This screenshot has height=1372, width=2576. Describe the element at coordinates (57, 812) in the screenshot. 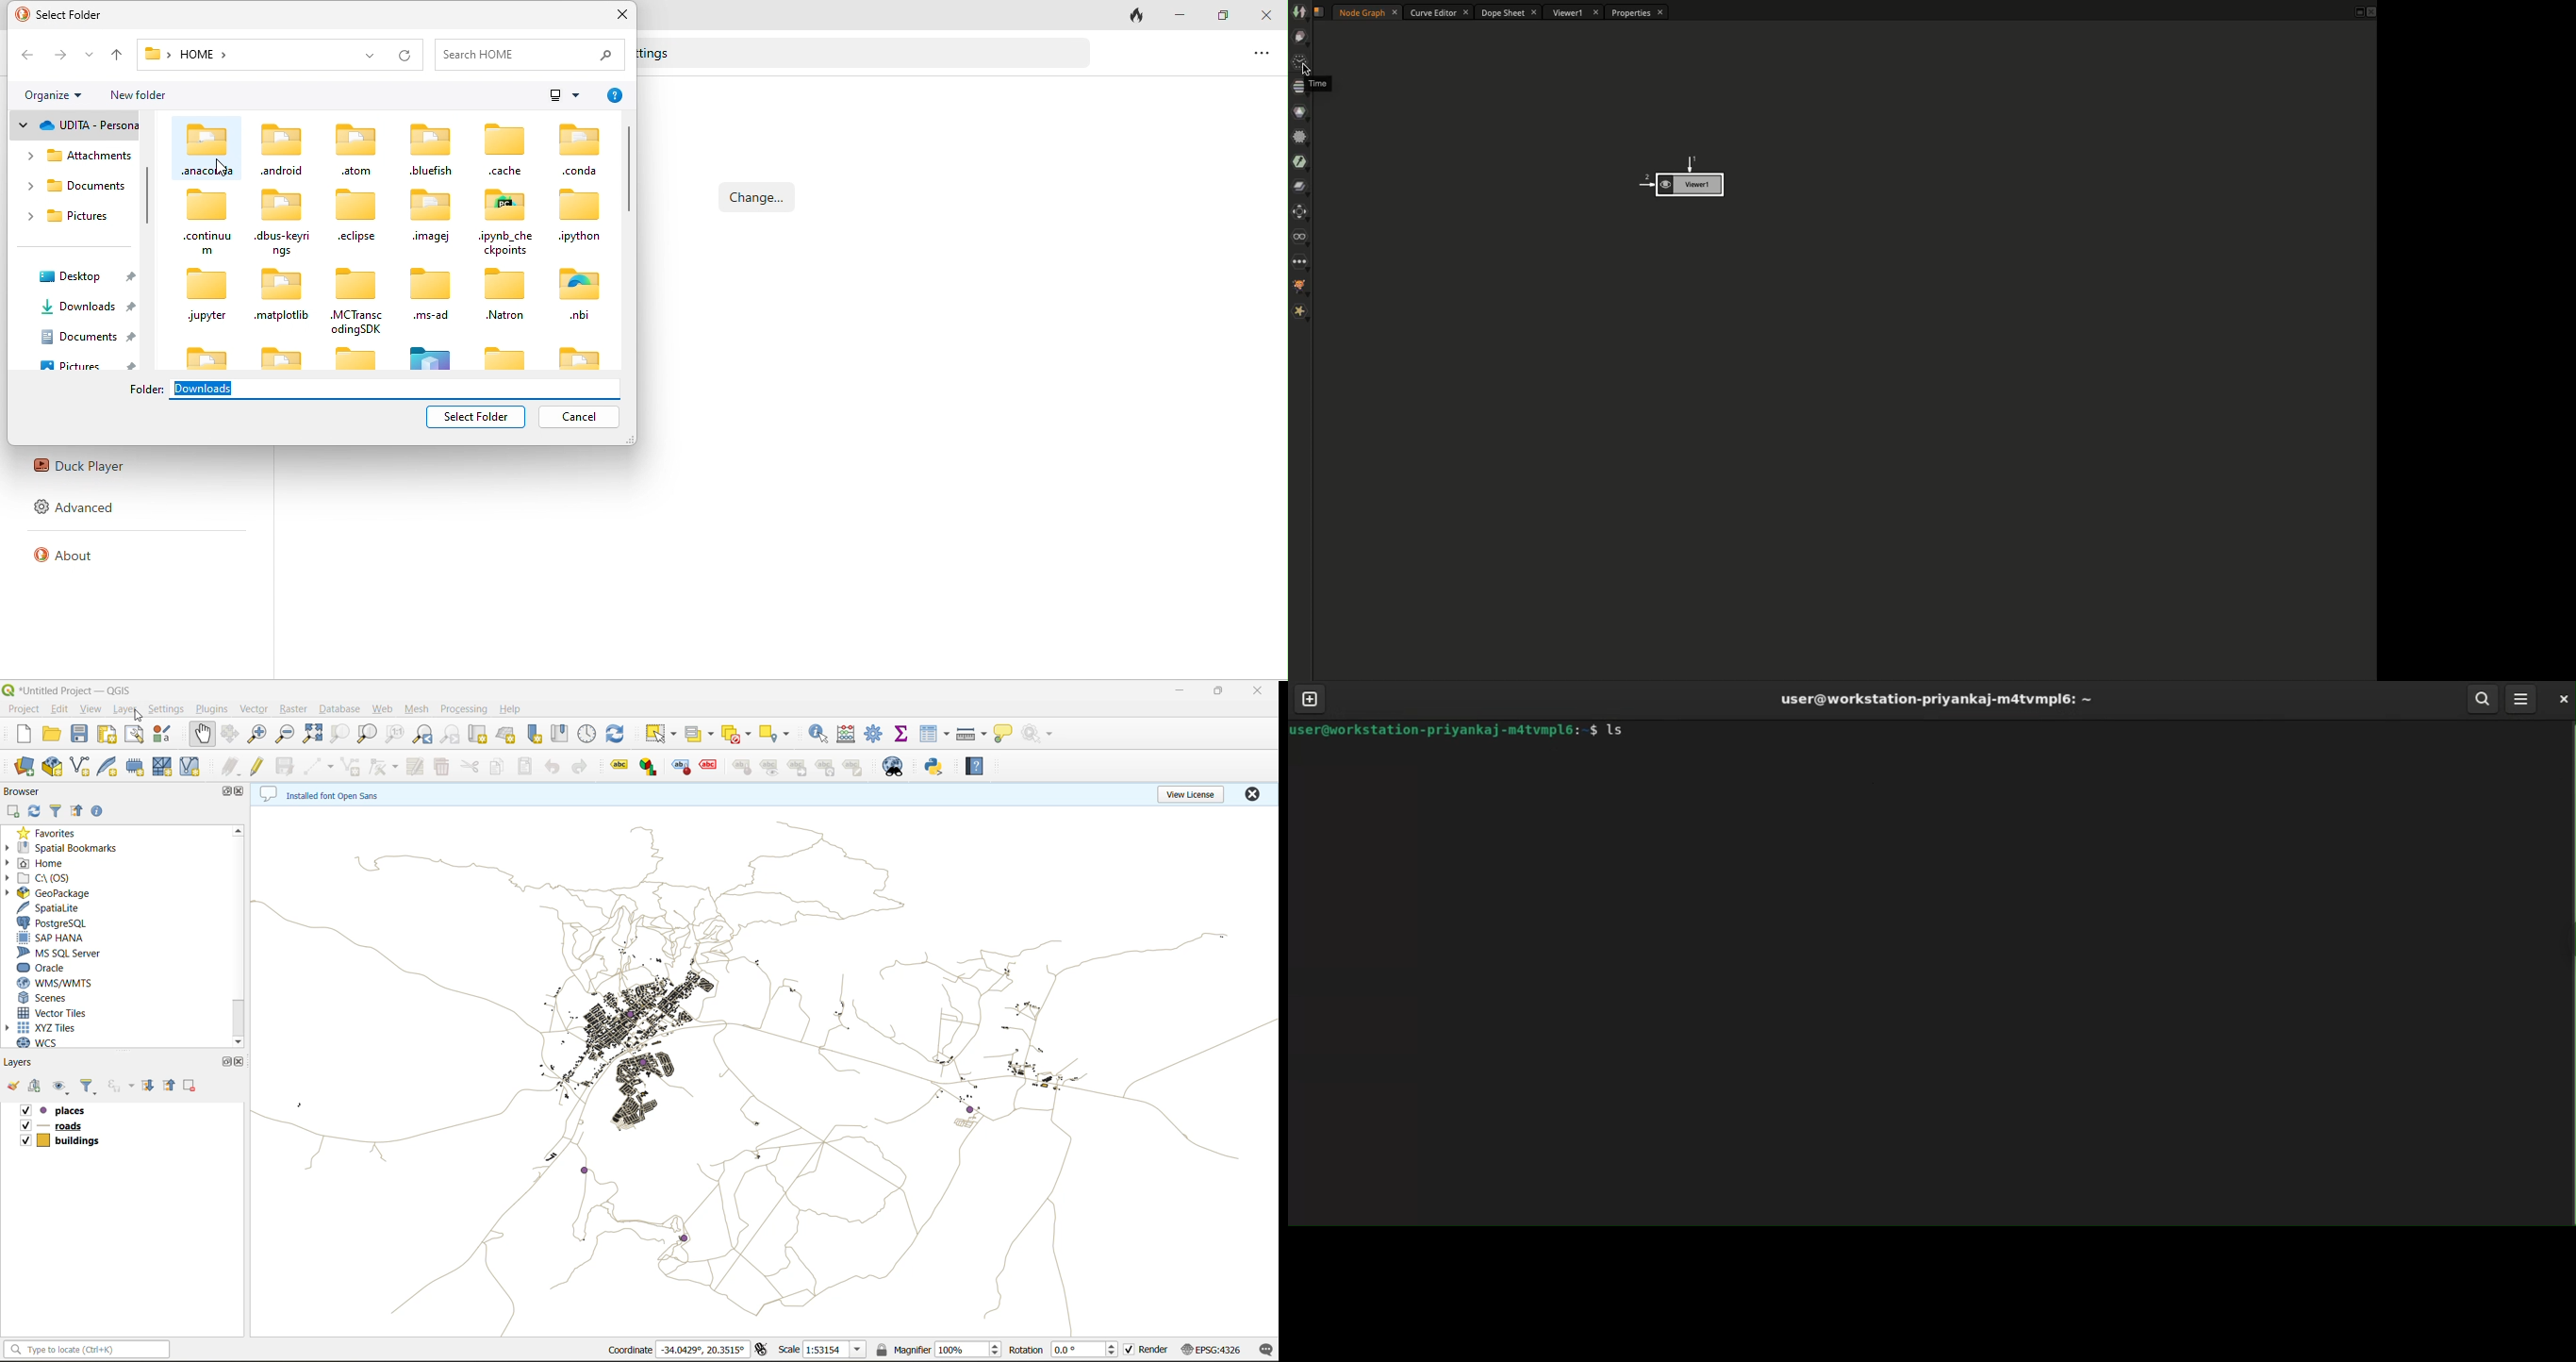

I see `filter` at that location.